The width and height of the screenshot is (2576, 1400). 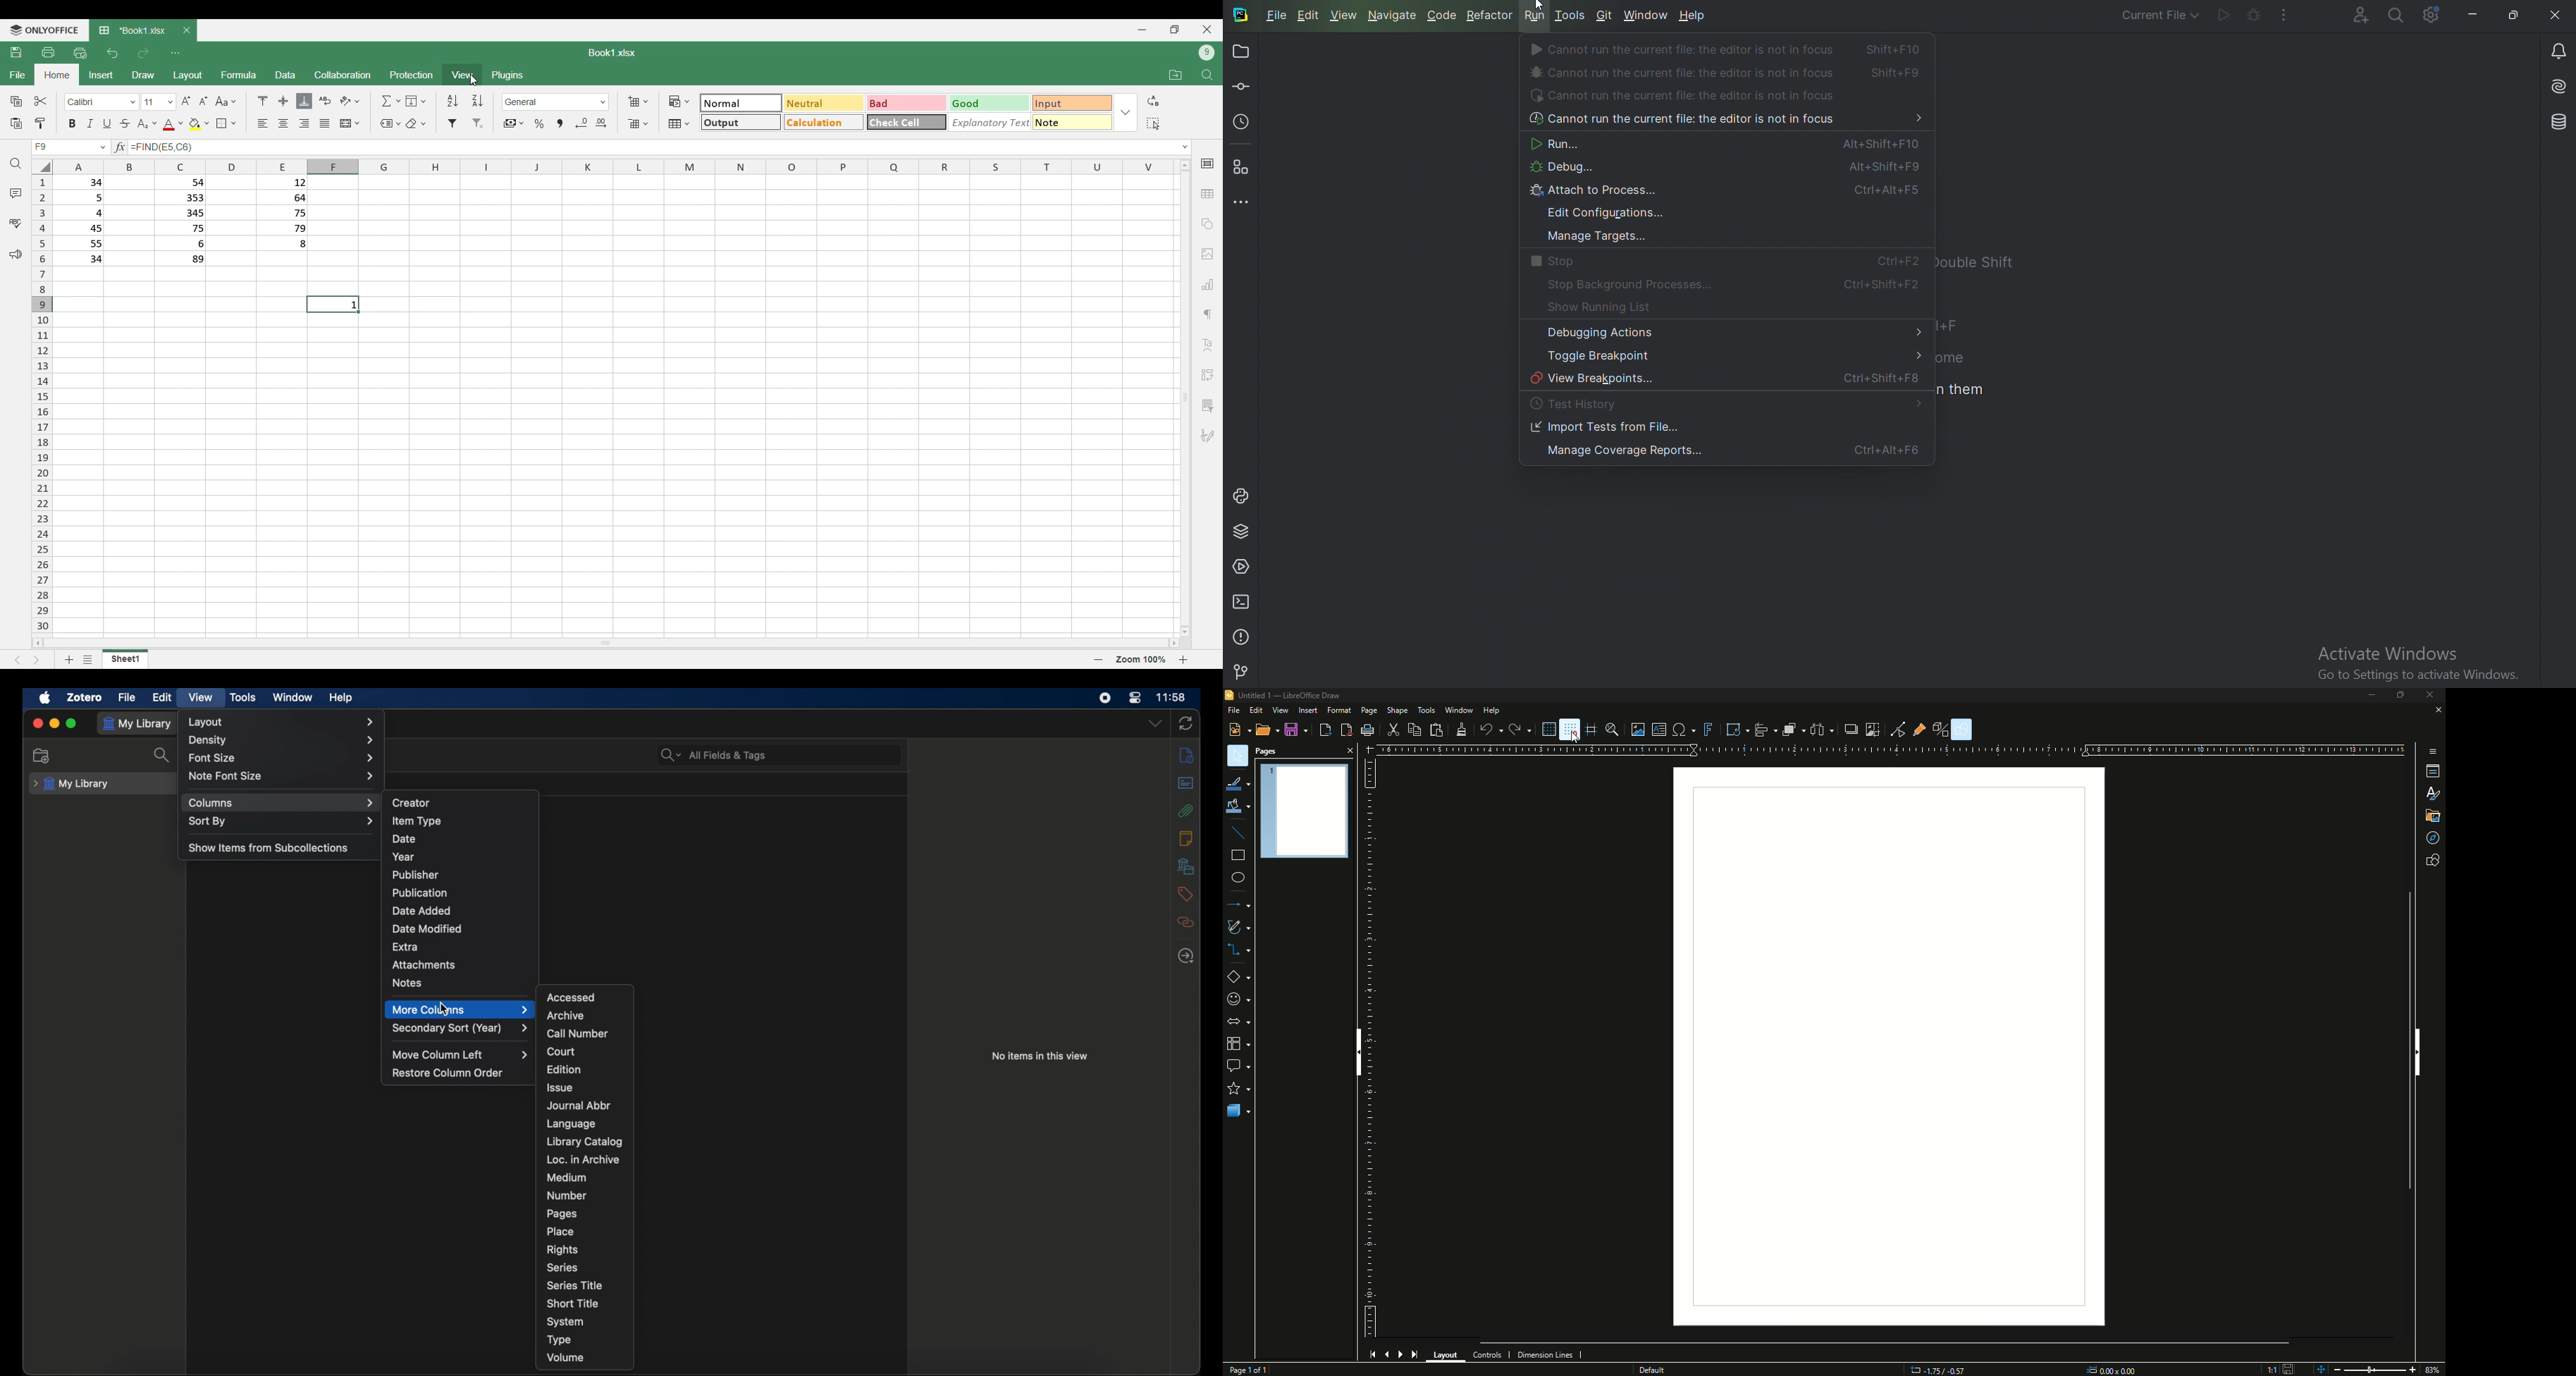 What do you see at coordinates (122, 148) in the screenshot?
I see `input formula` at bounding box center [122, 148].